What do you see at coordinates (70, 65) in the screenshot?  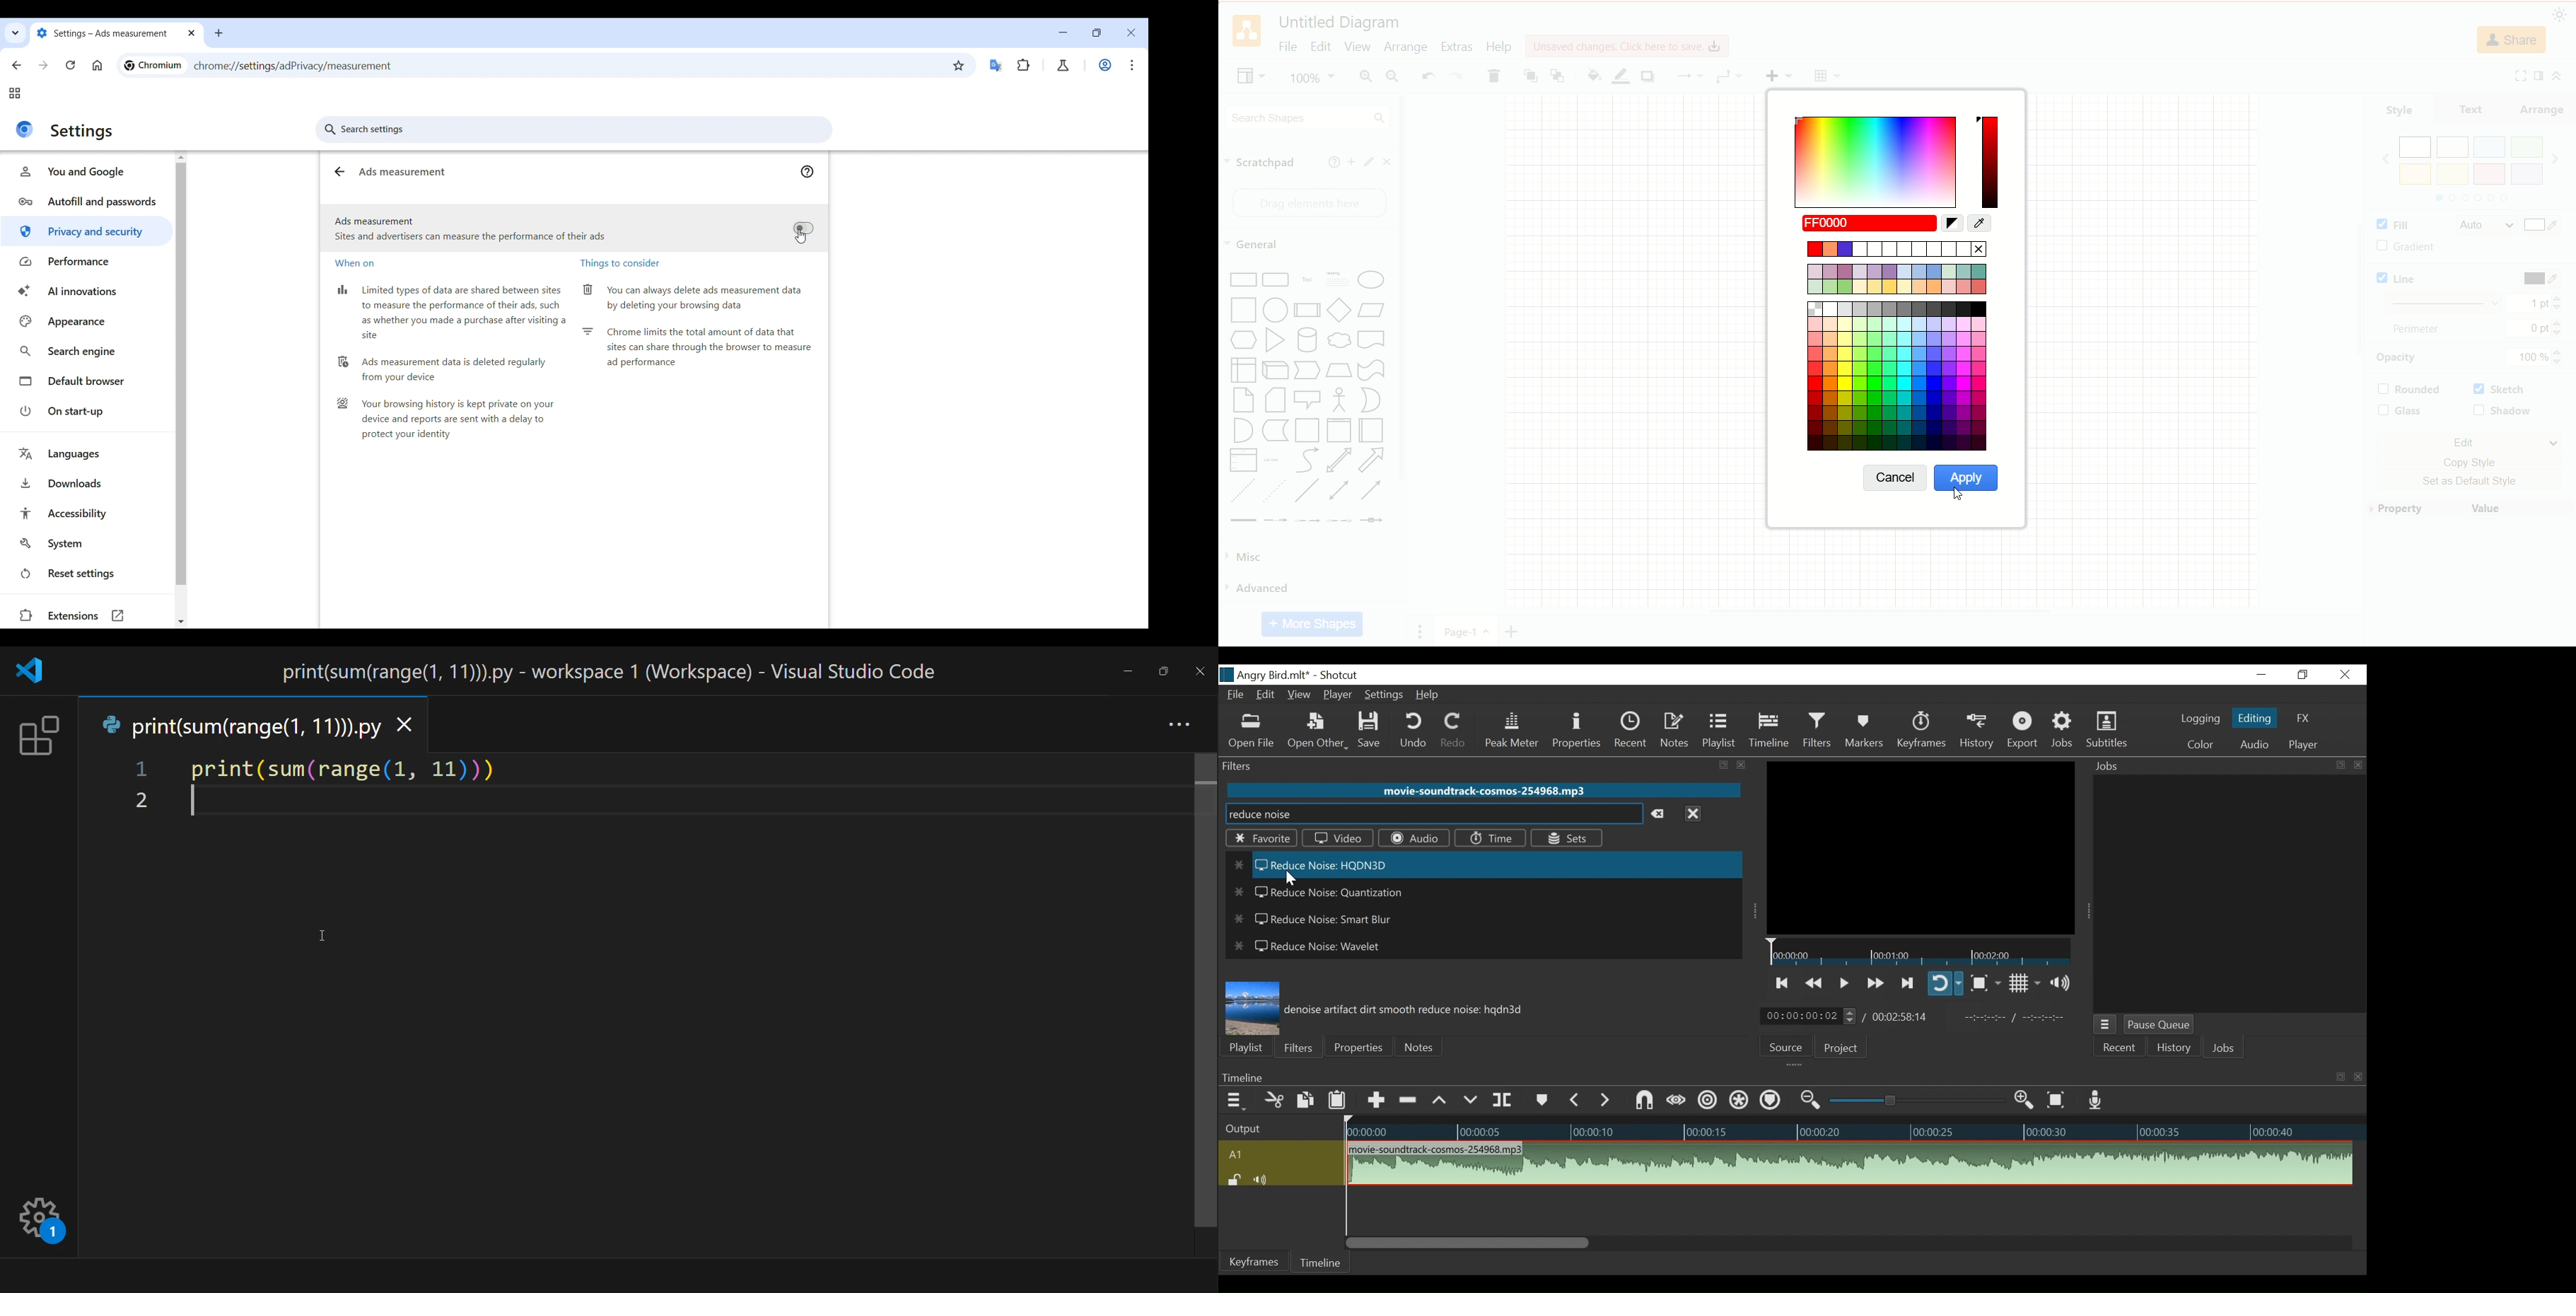 I see `Reload page` at bounding box center [70, 65].